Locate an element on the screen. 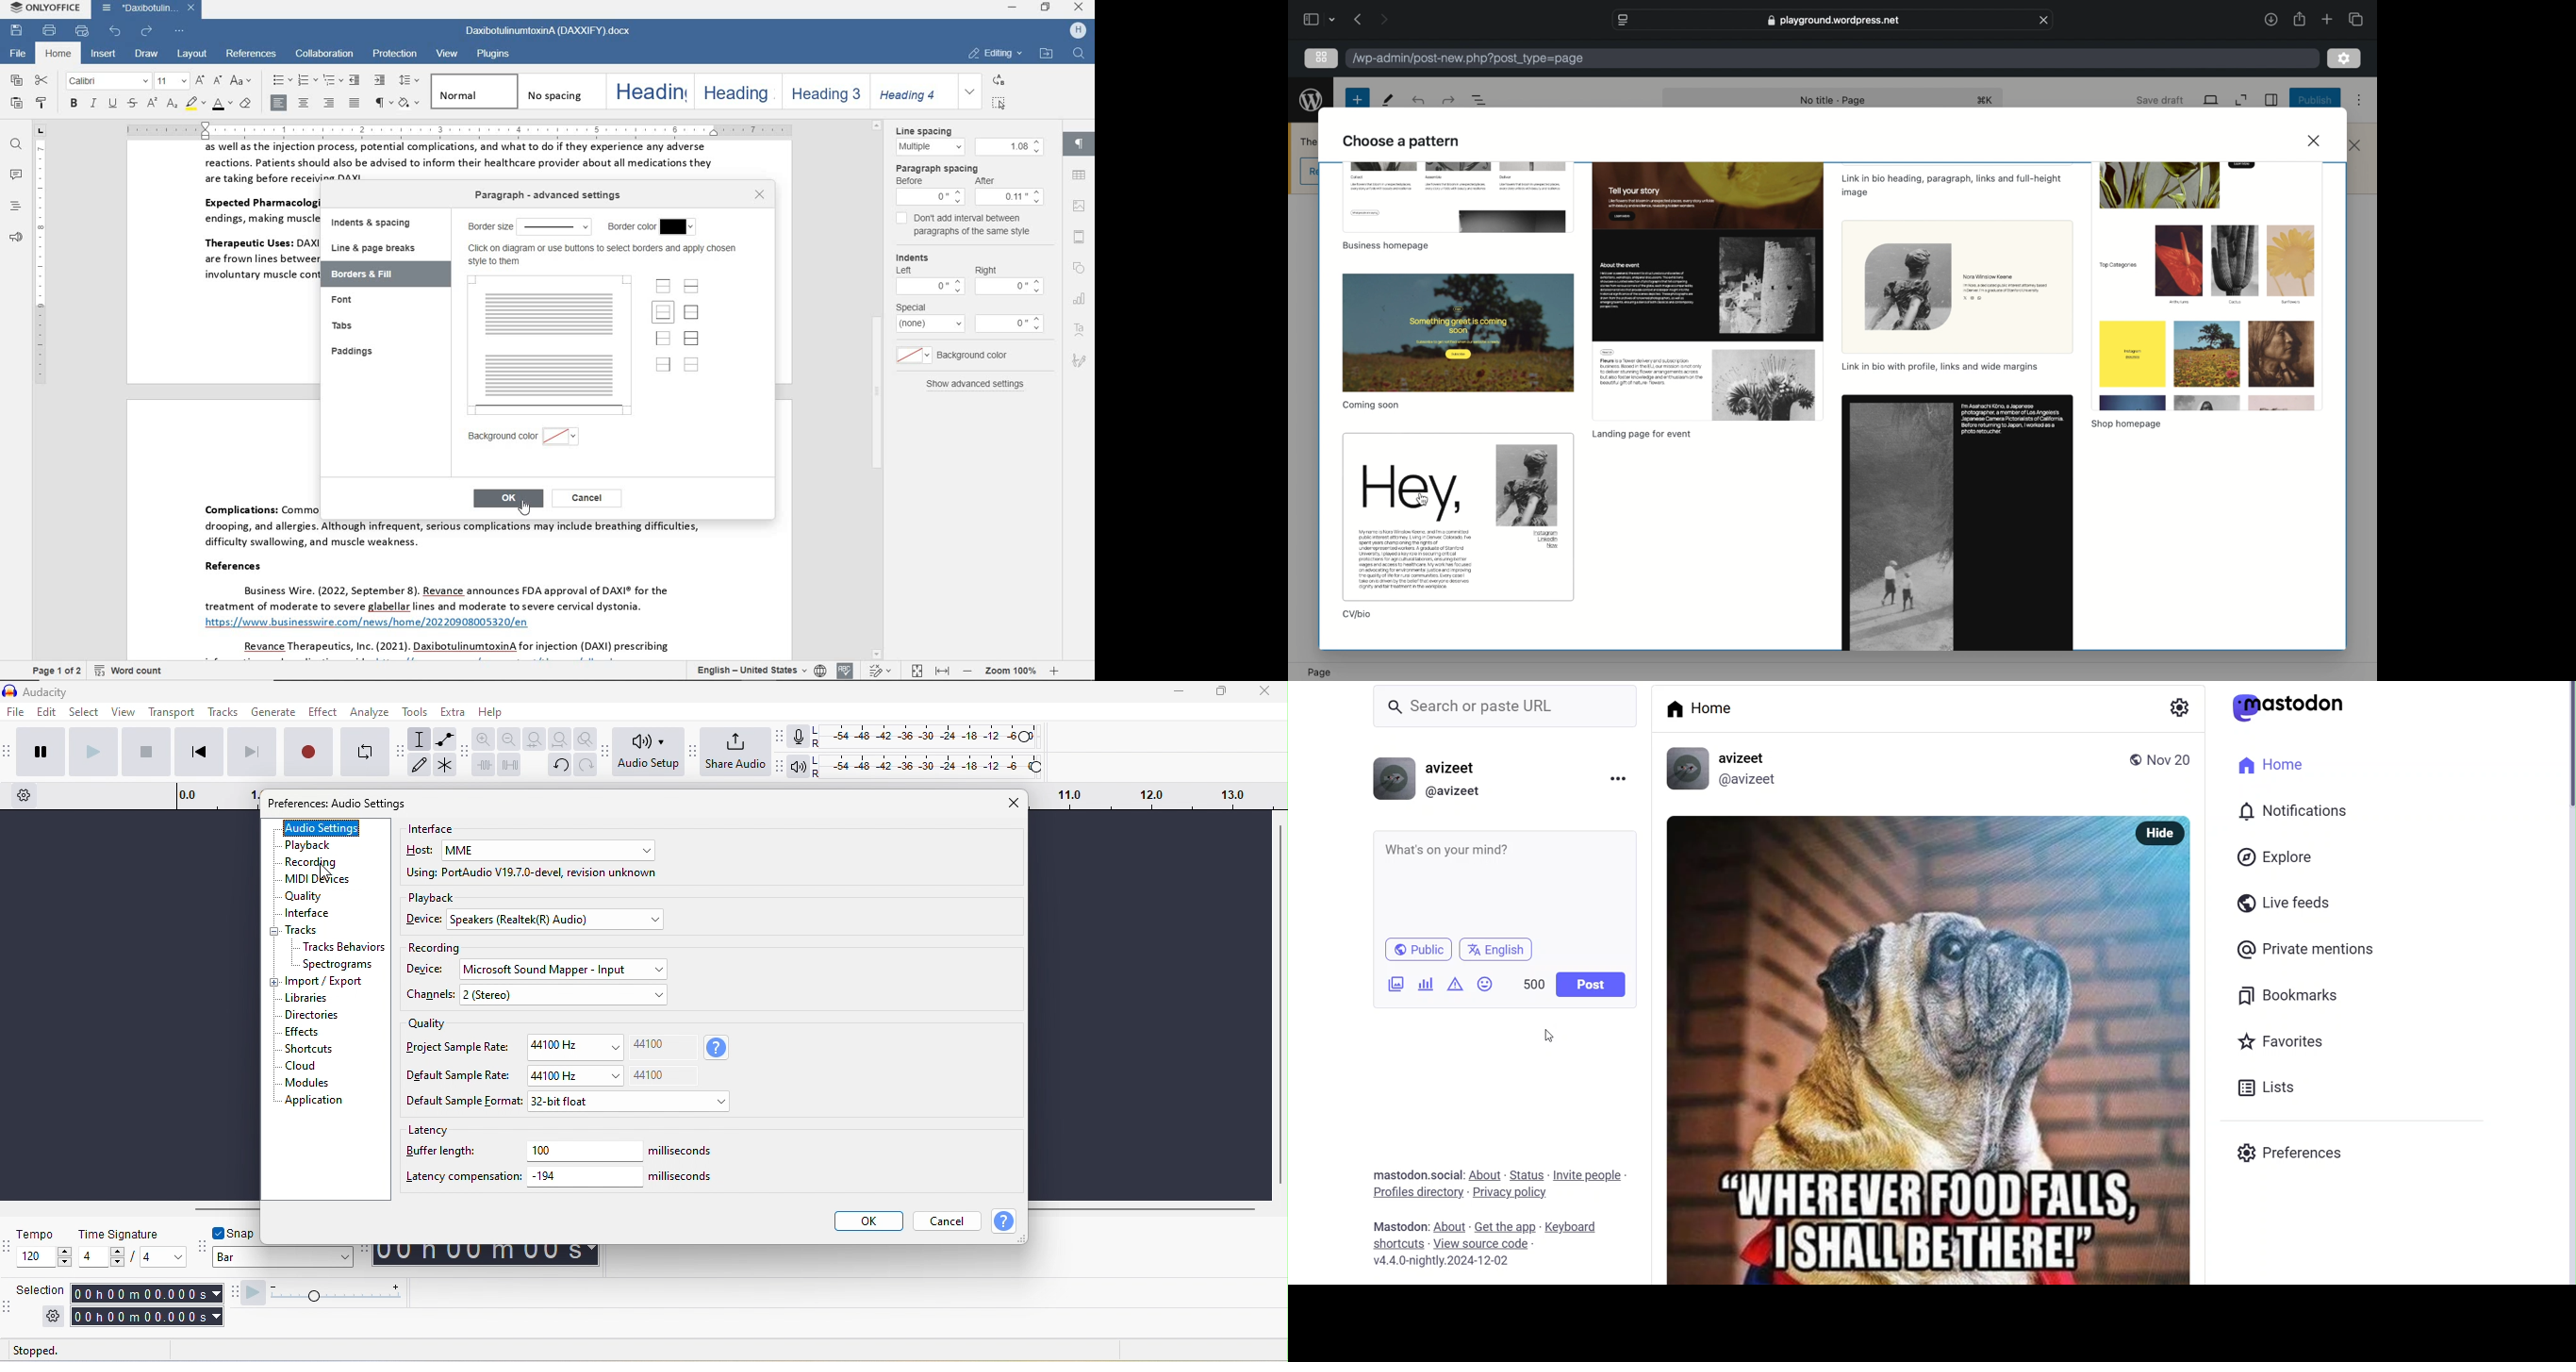  shortcut is located at coordinates (1984, 100).